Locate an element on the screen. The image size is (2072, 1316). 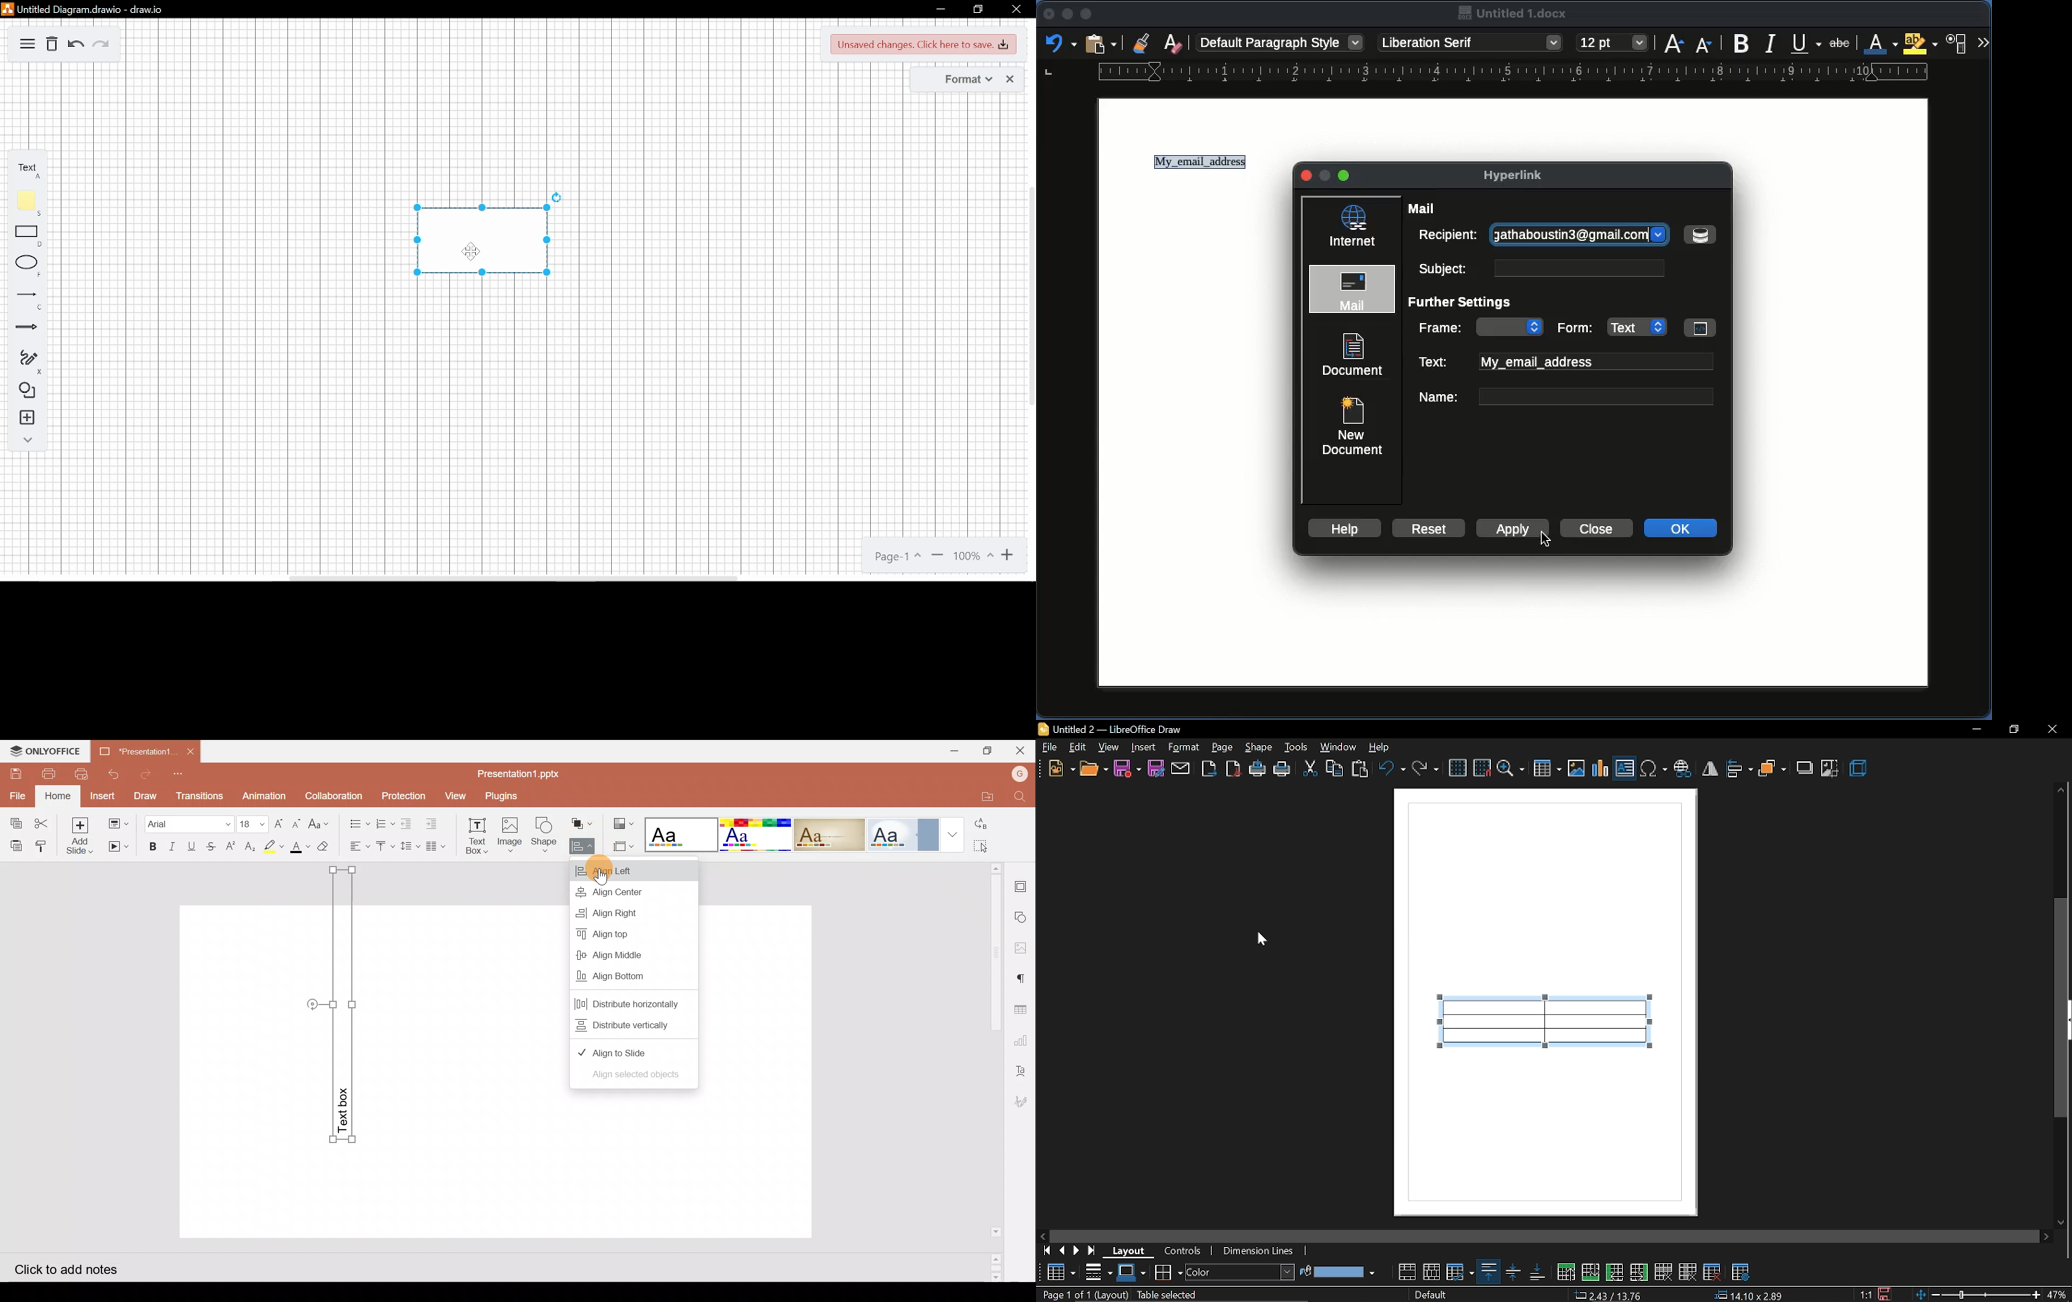
Transitions is located at coordinates (198, 796).